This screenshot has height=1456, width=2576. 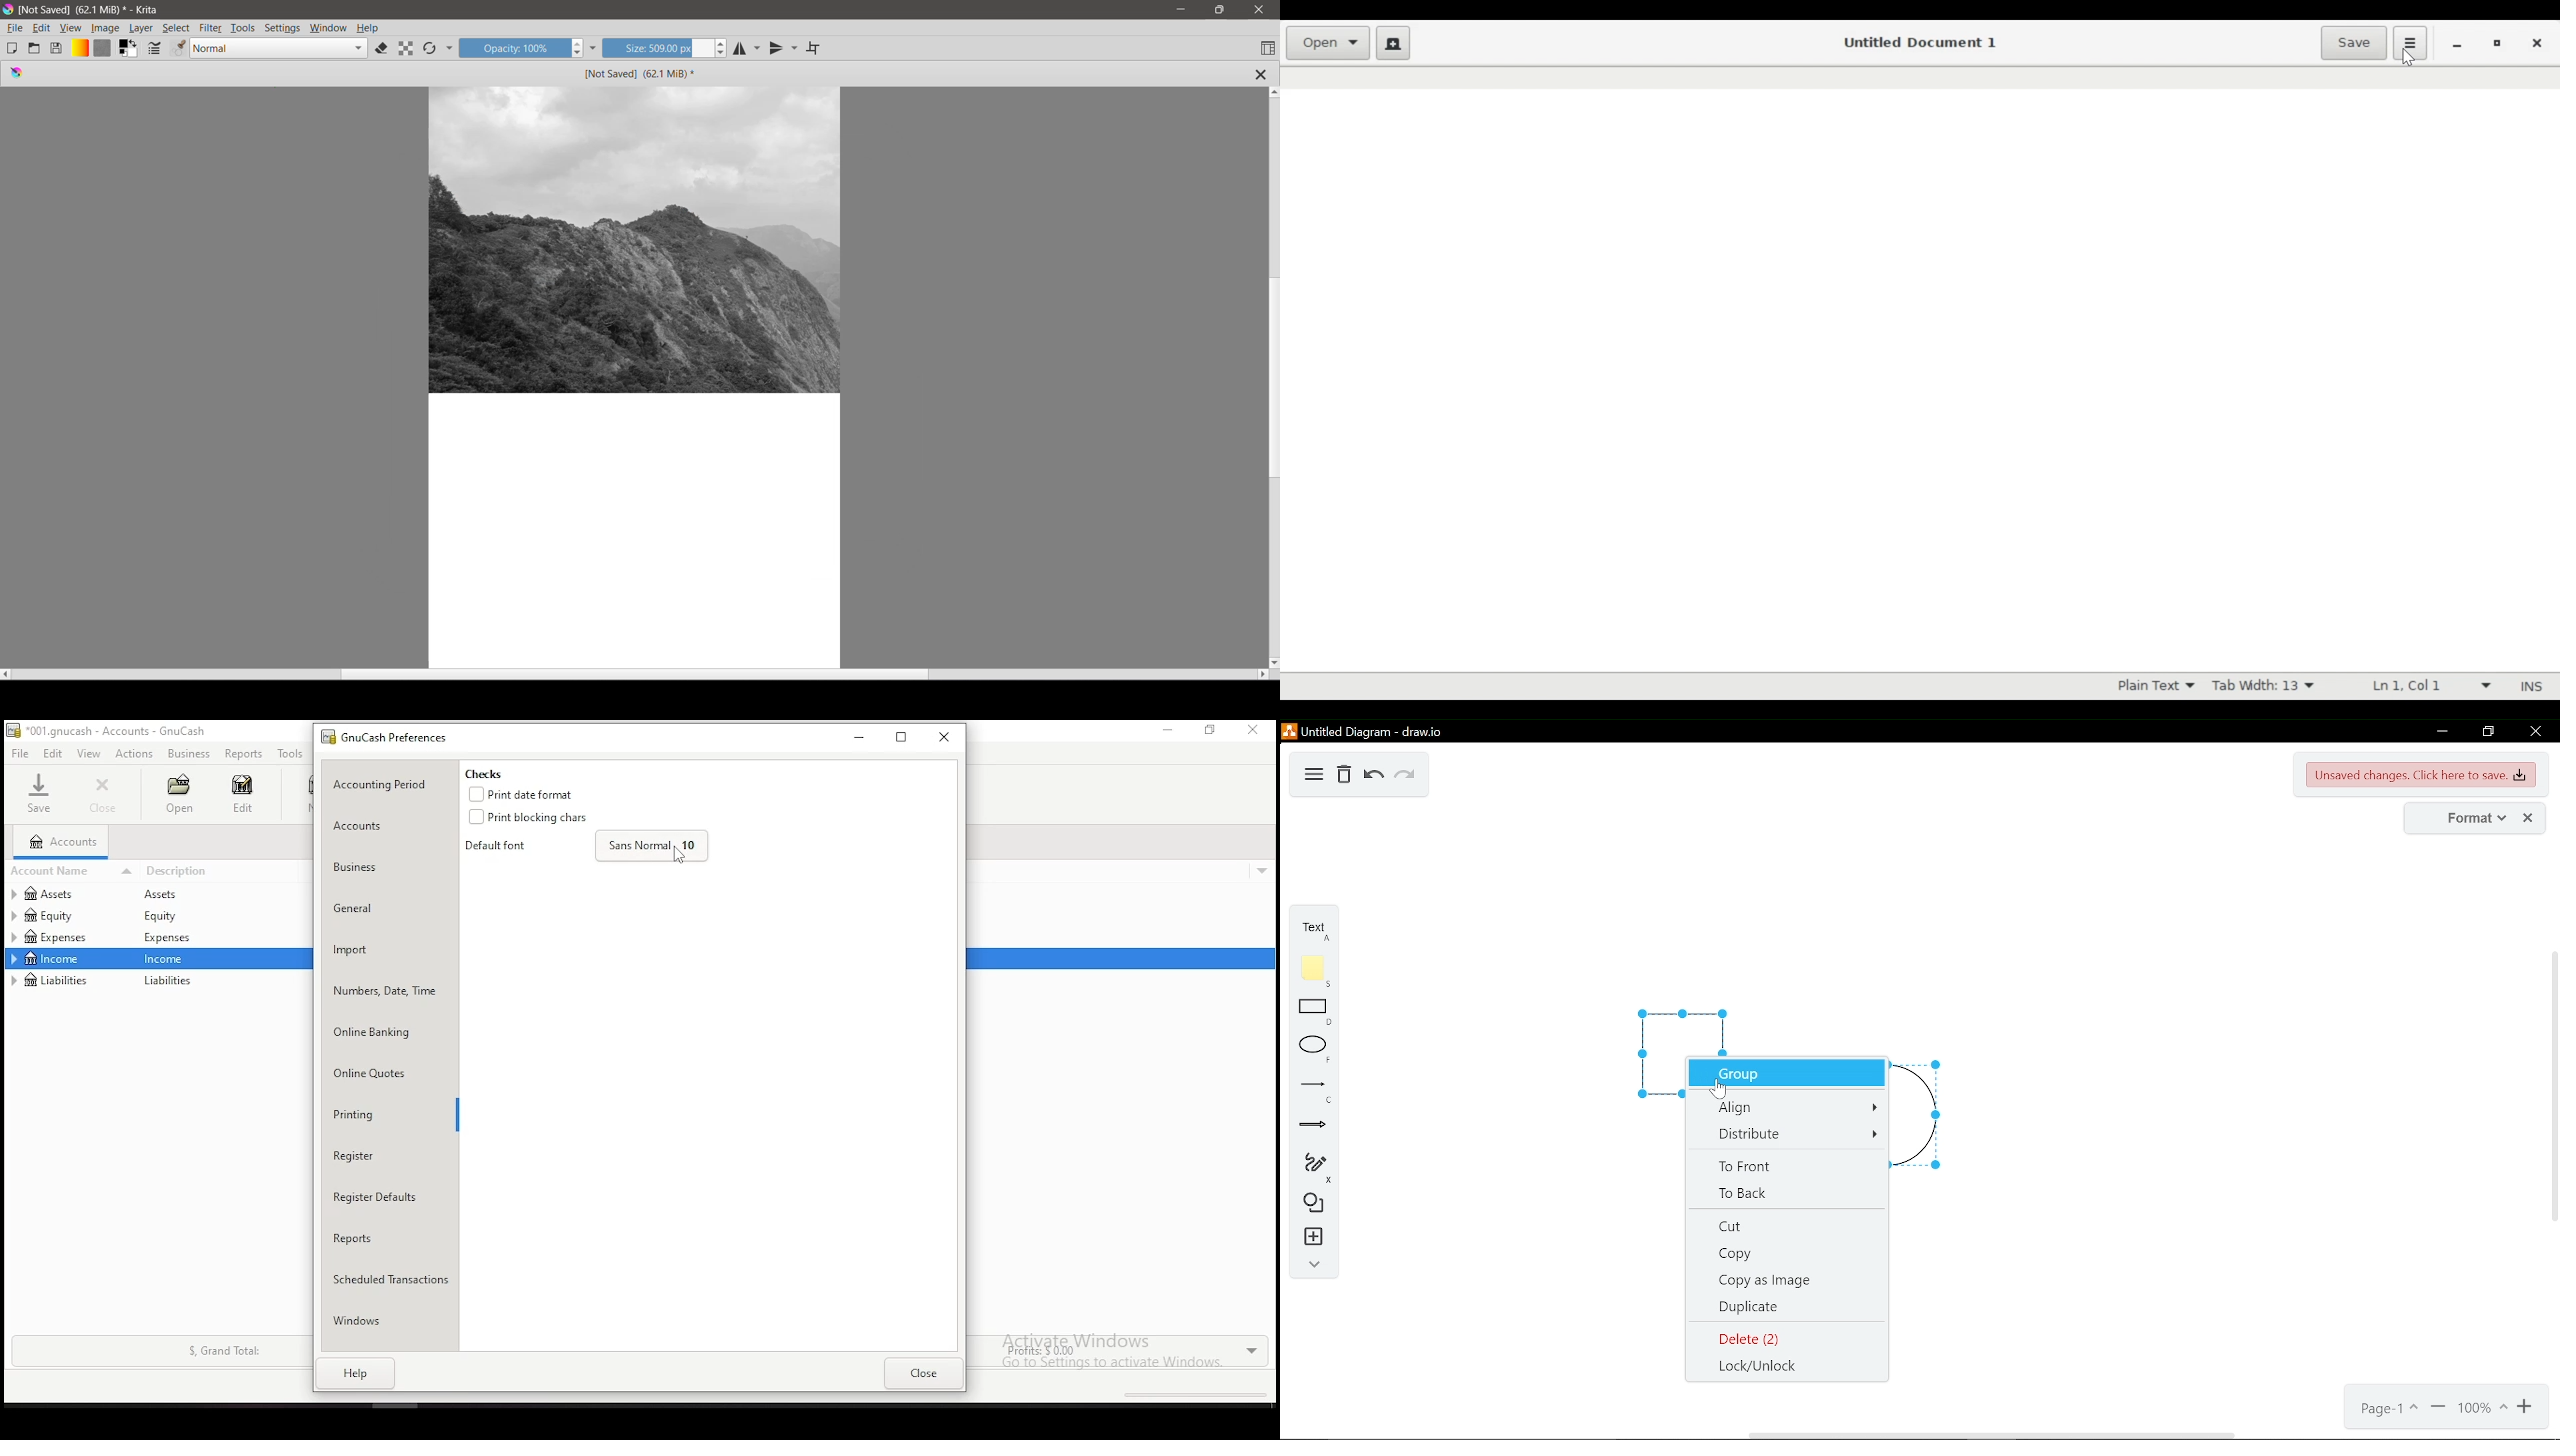 What do you see at coordinates (1310, 1125) in the screenshot?
I see `arrow` at bounding box center [1310, 1125].